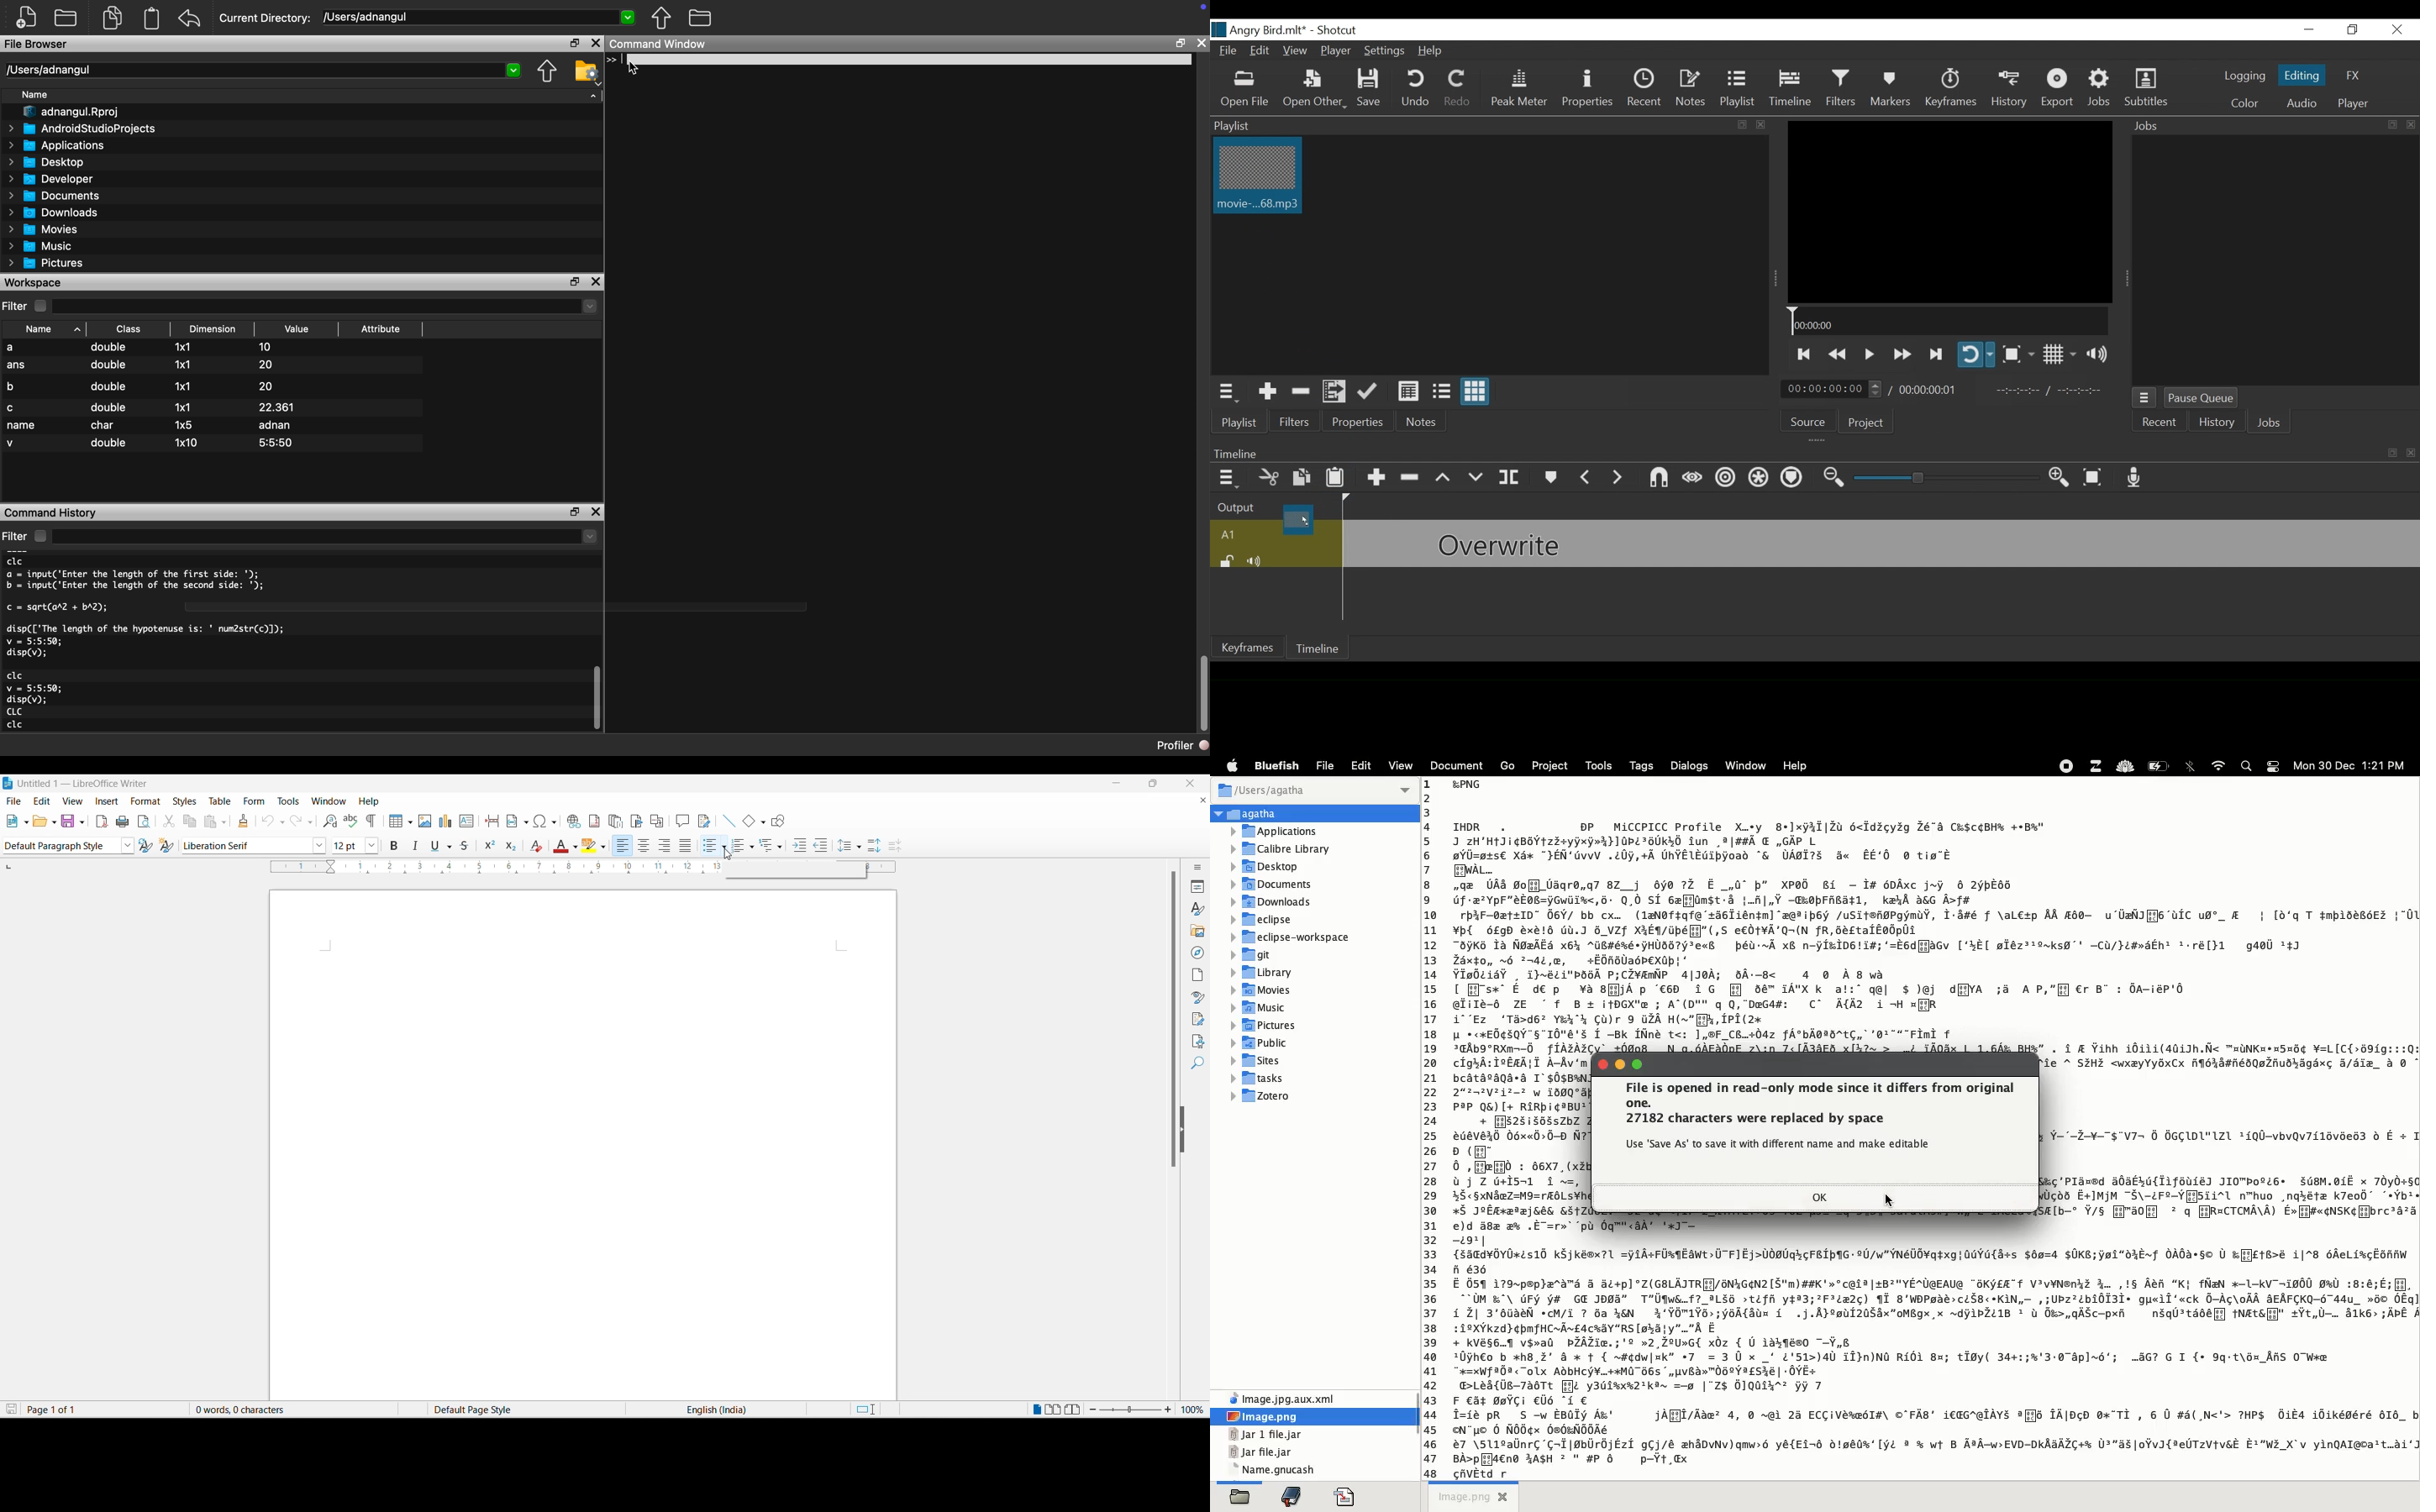 The image size is (2436, 1512). I want to click on Horizontal ruler, so click(498, 866).